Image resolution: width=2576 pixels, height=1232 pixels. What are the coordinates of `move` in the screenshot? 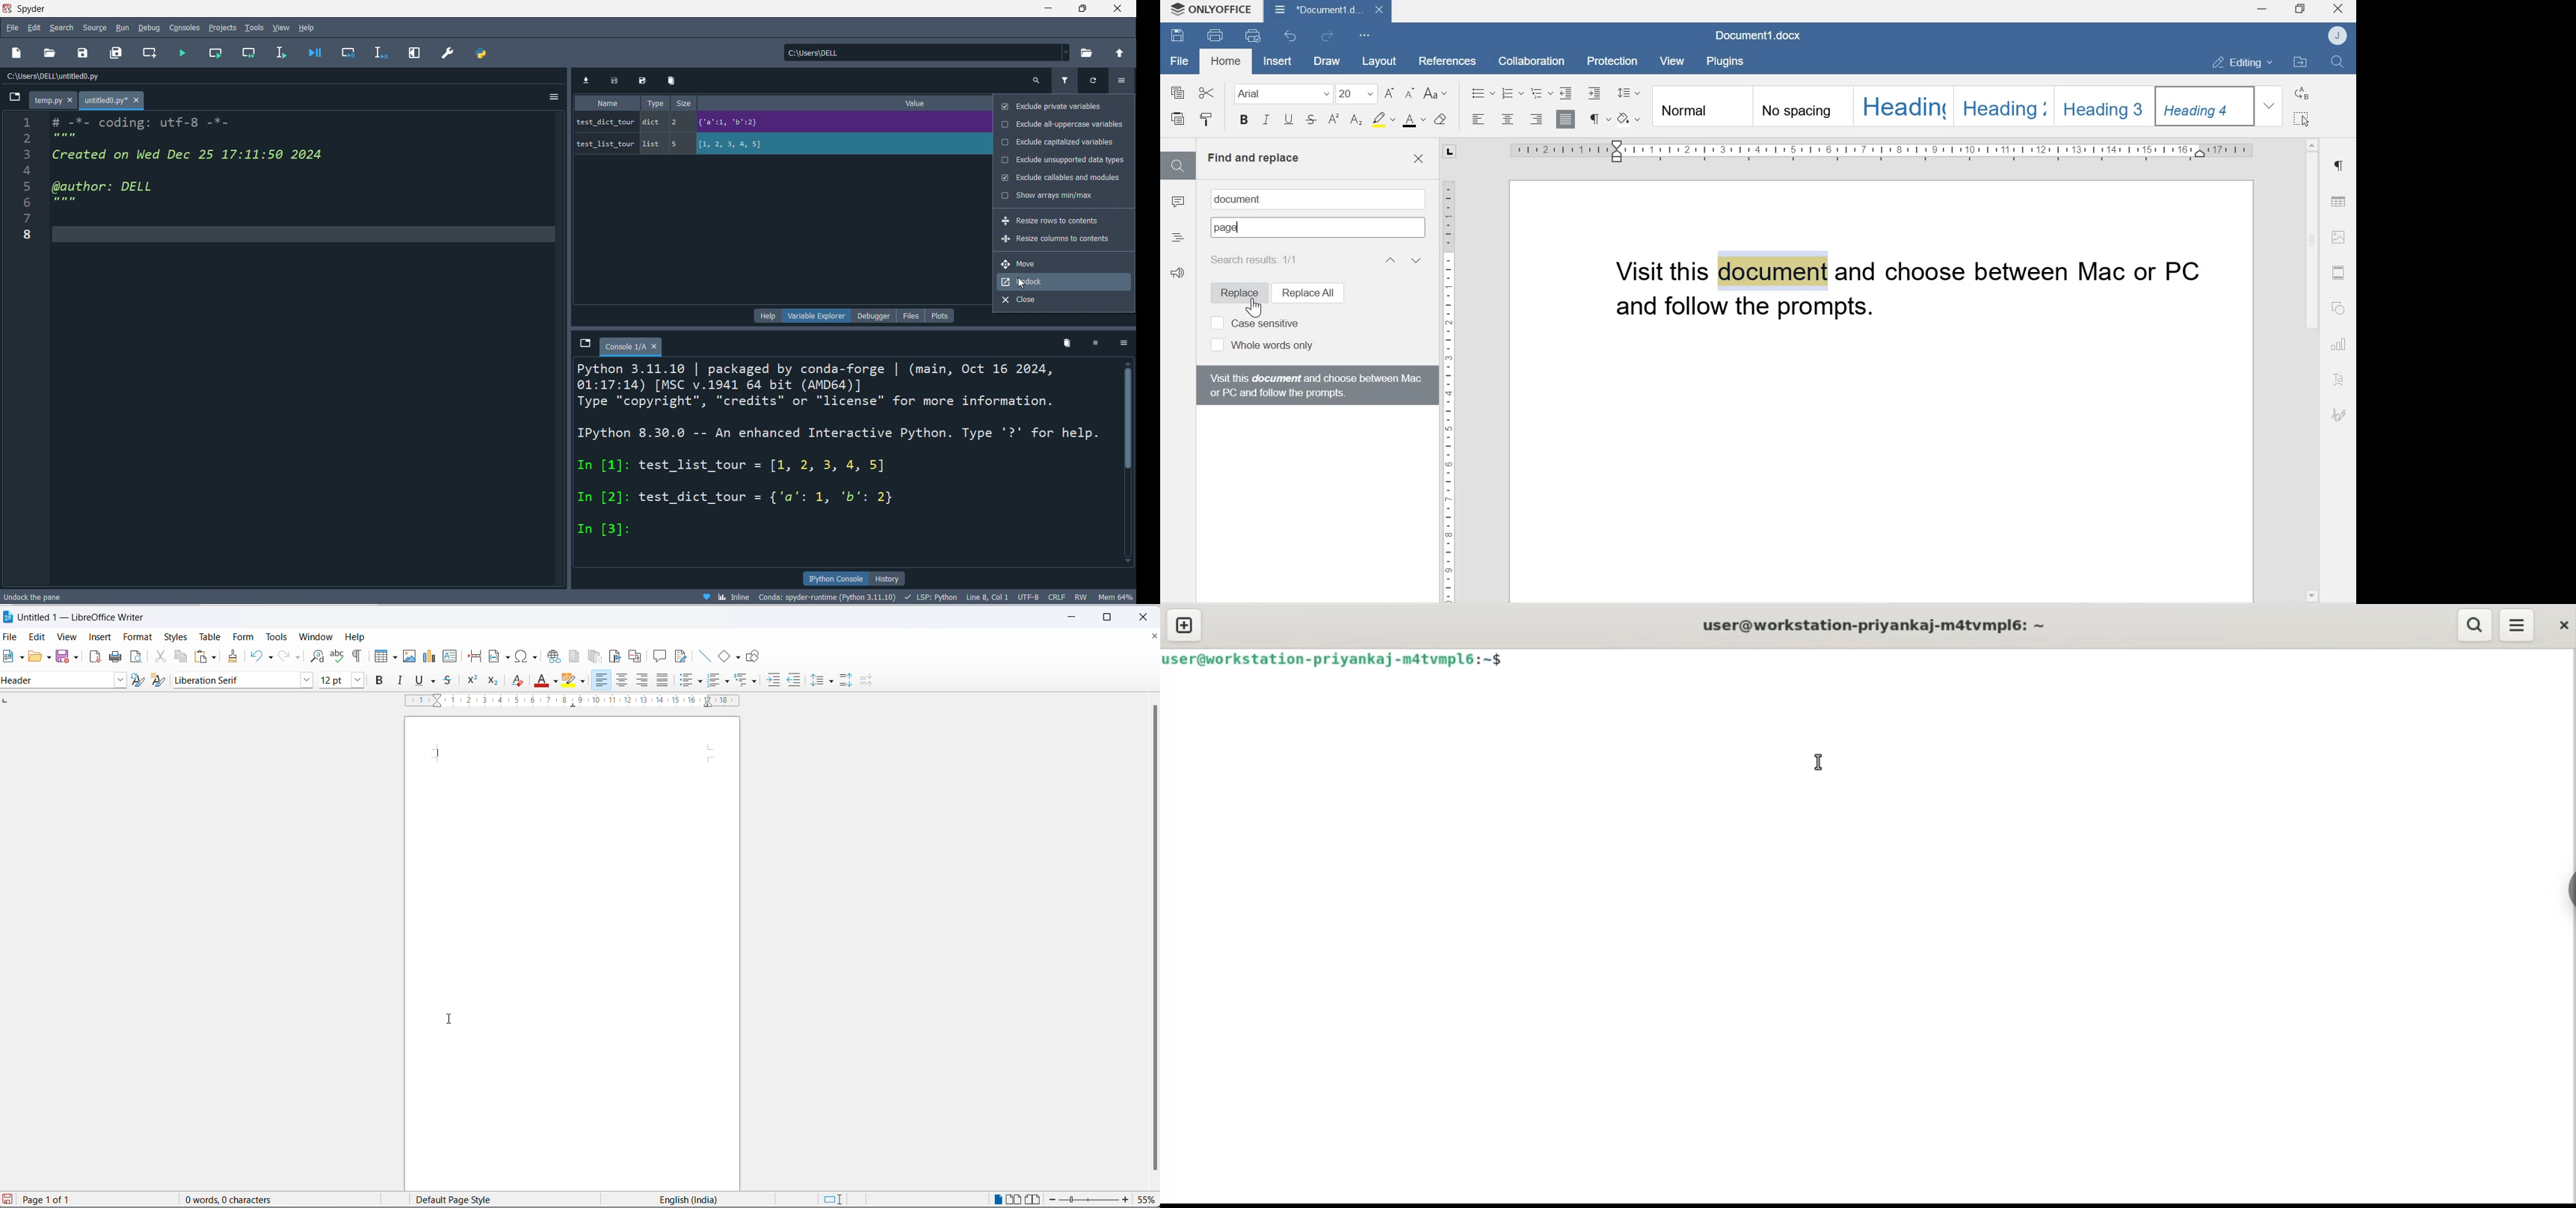 It's located at (1053, 262).